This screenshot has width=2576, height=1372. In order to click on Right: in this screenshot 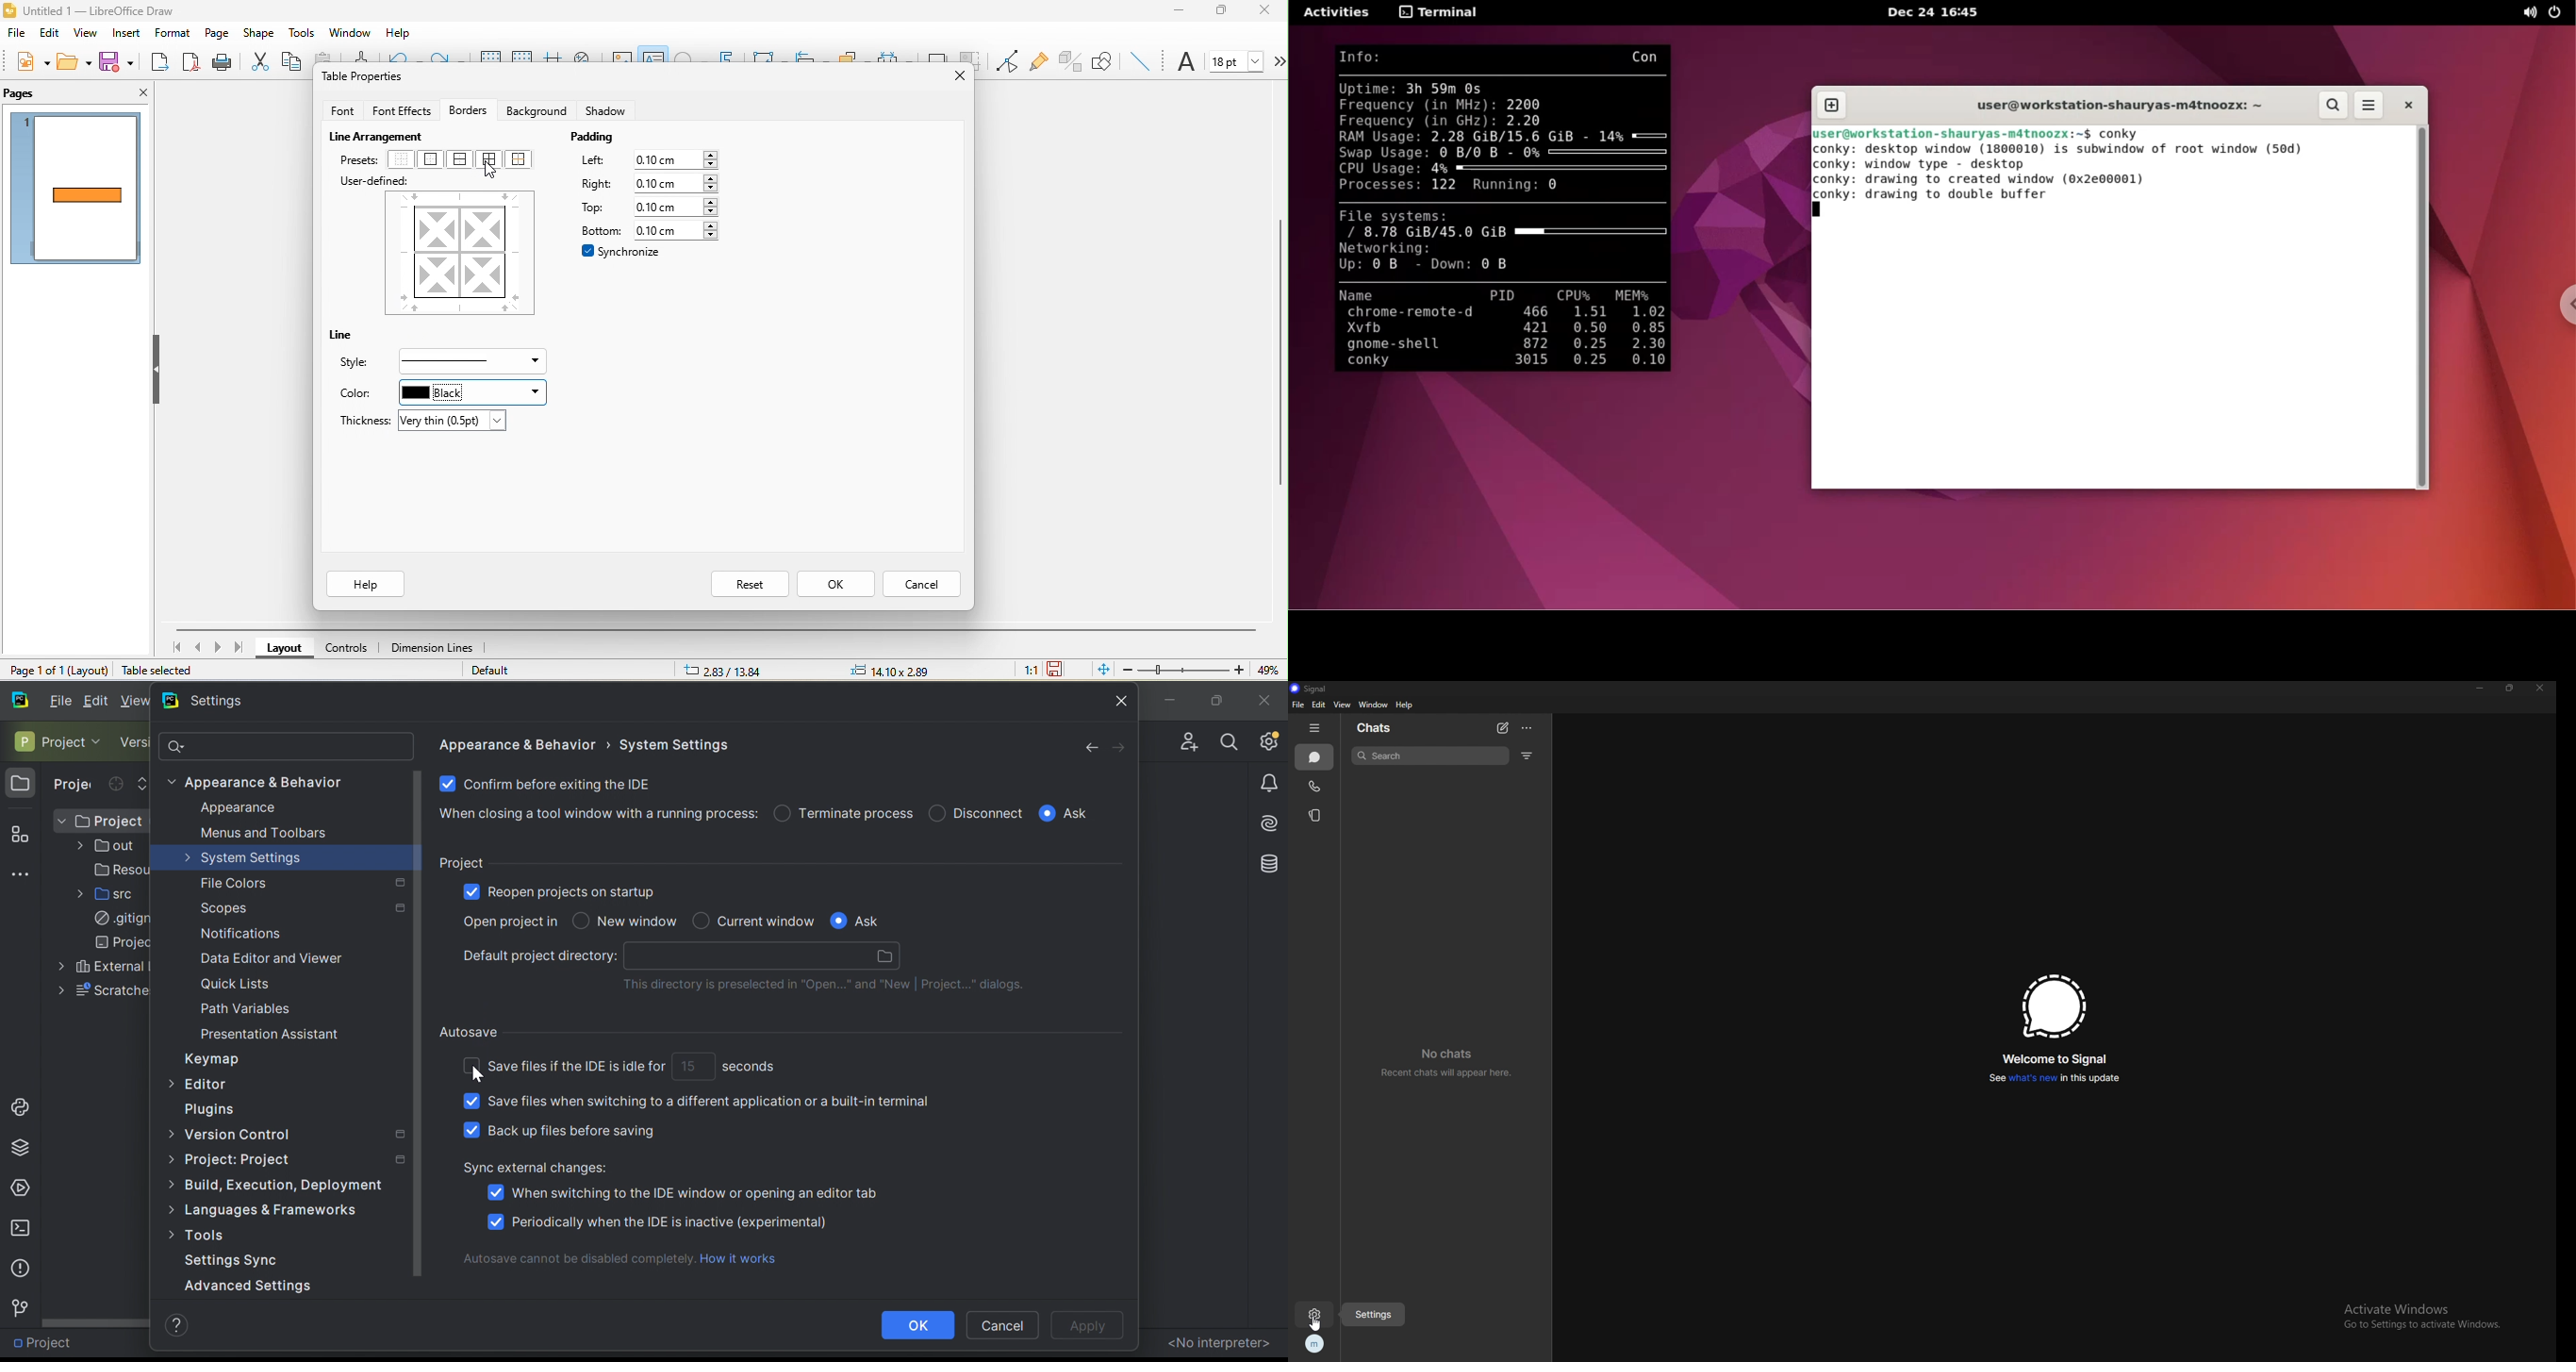, I will do `click(595, 184)`.